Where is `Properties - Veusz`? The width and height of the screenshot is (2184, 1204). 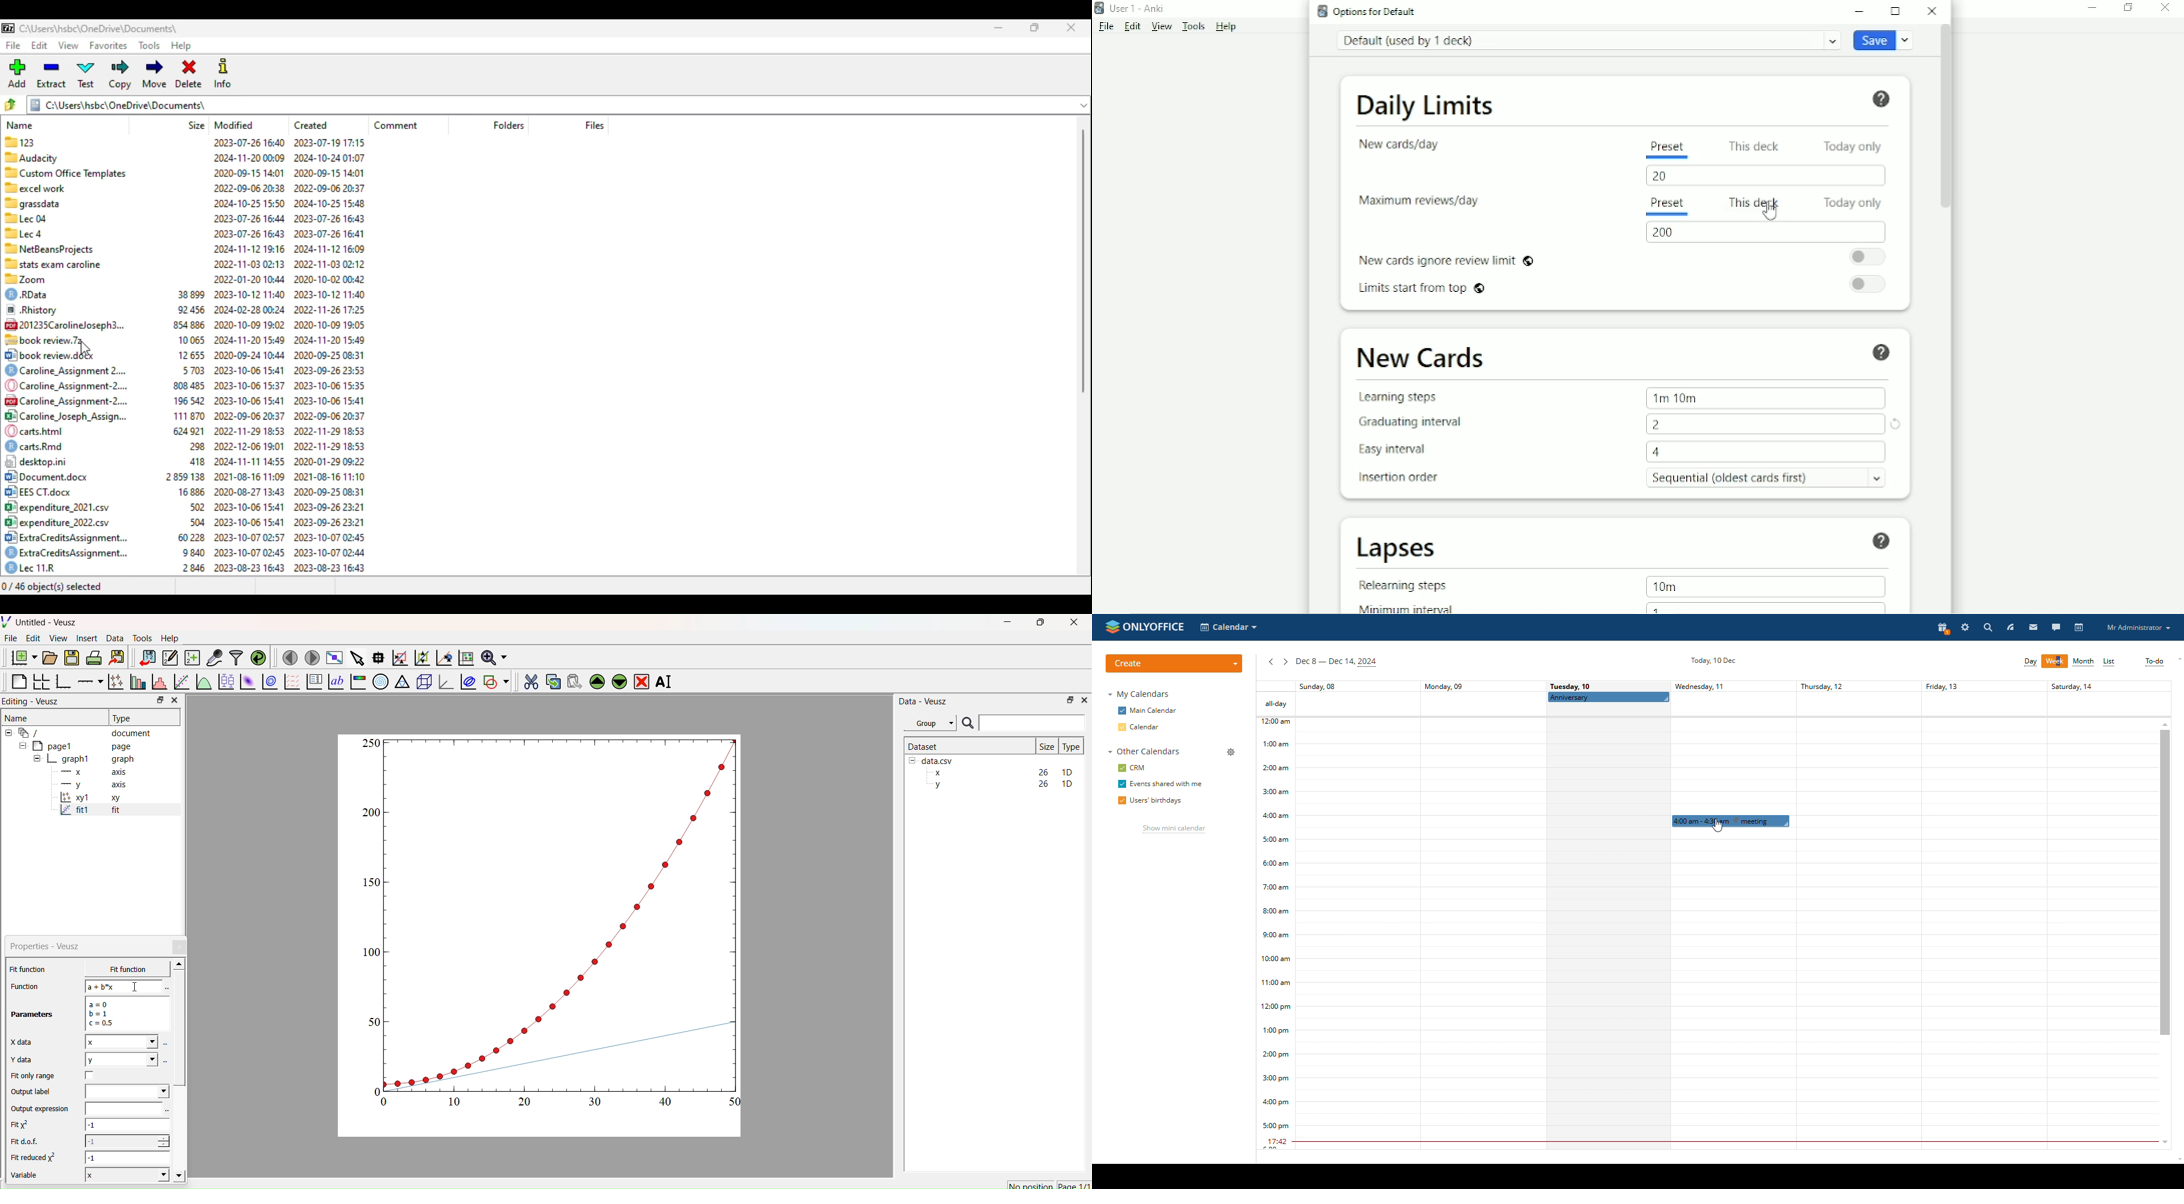
Properties - Veusz is located at coordinates (48, 947).